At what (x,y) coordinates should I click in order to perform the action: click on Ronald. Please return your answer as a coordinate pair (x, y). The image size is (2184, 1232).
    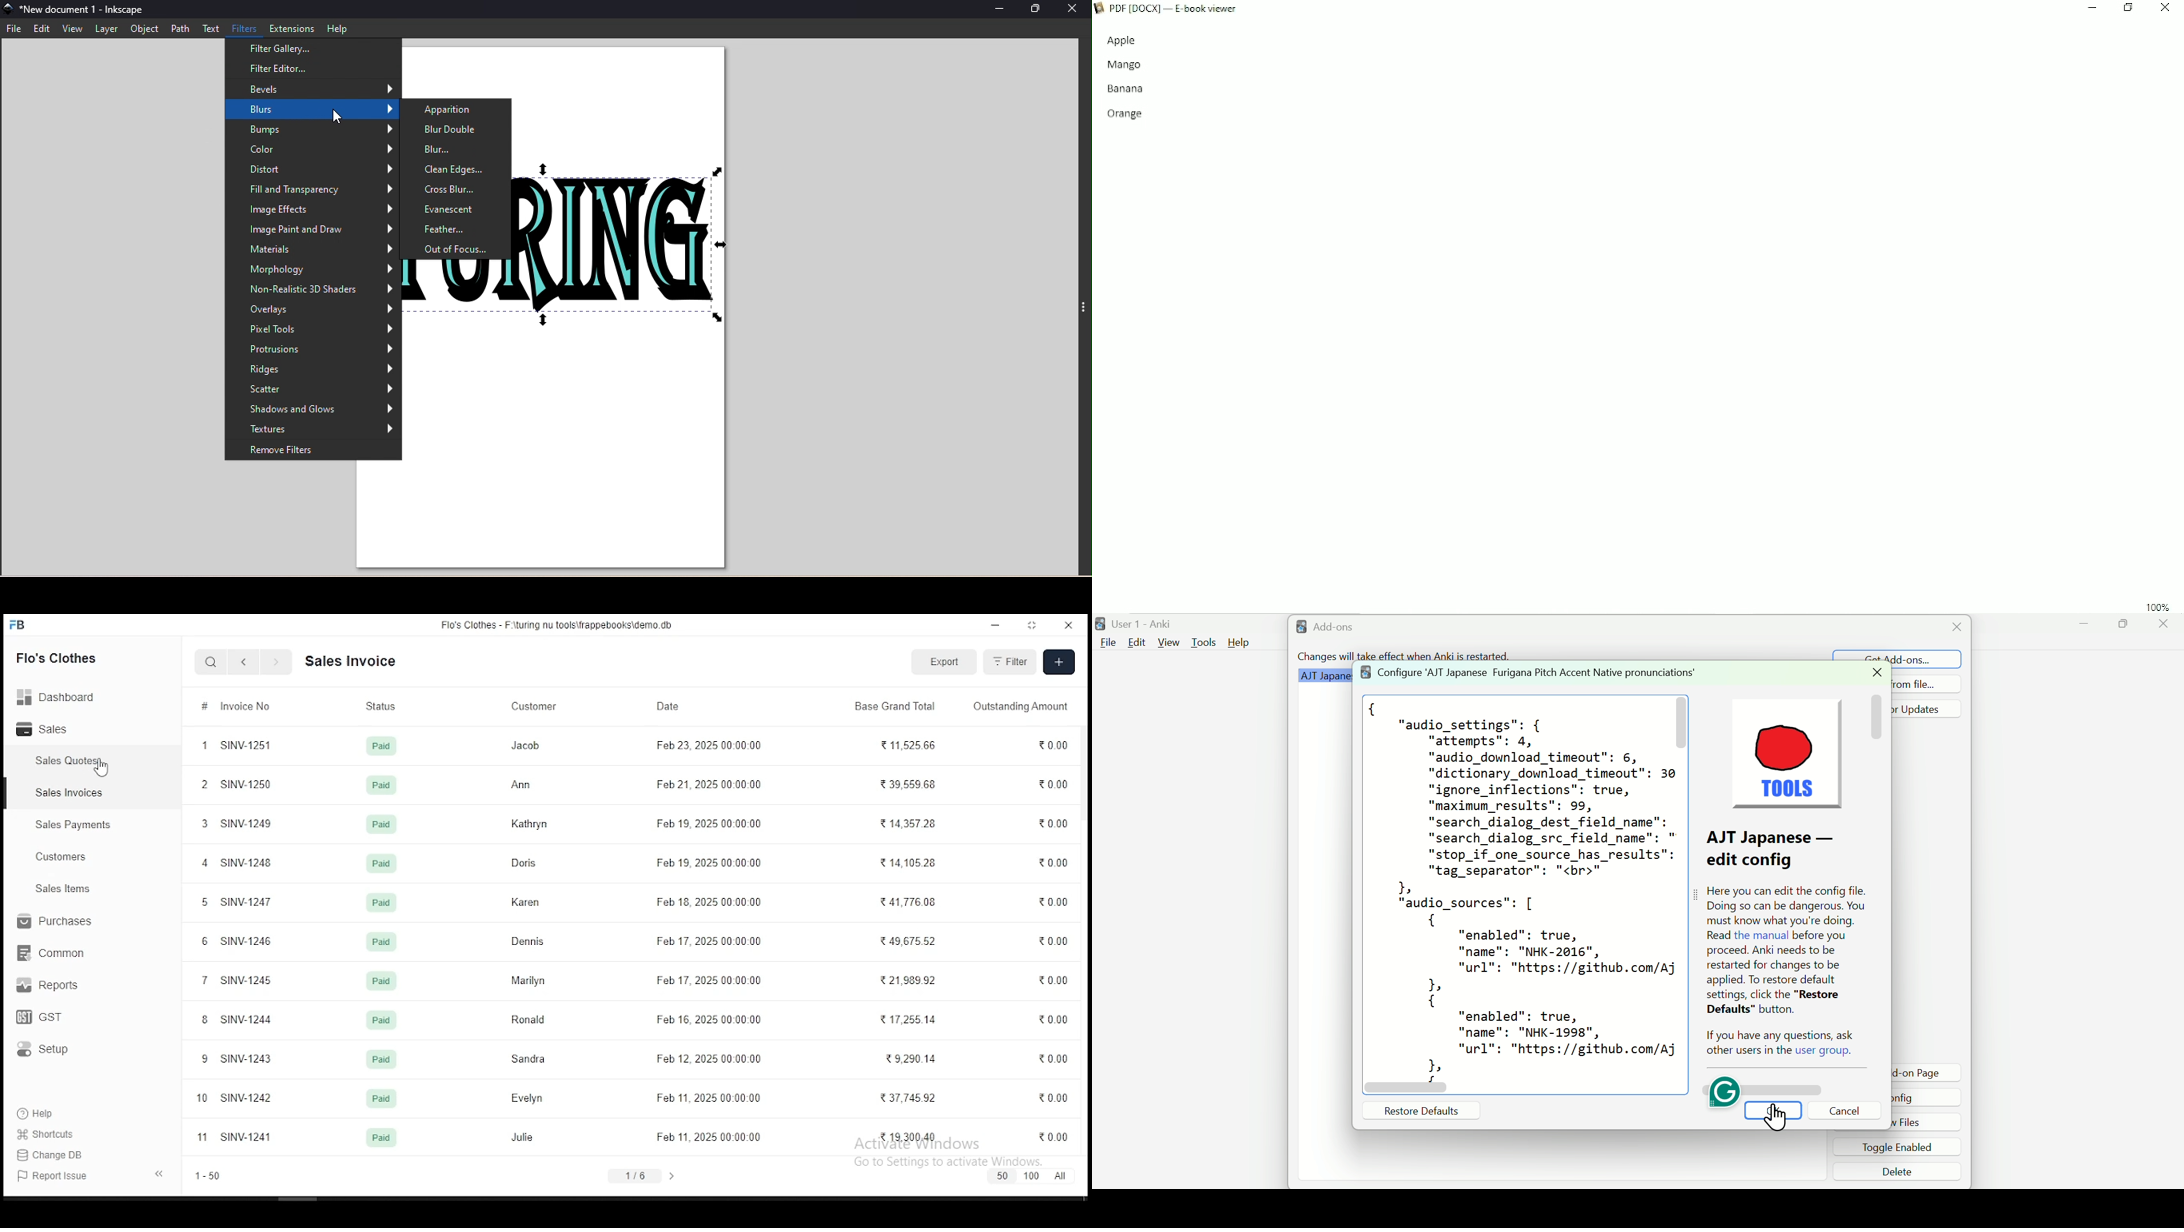
    Looking at the image, I should click on (531, 1022).